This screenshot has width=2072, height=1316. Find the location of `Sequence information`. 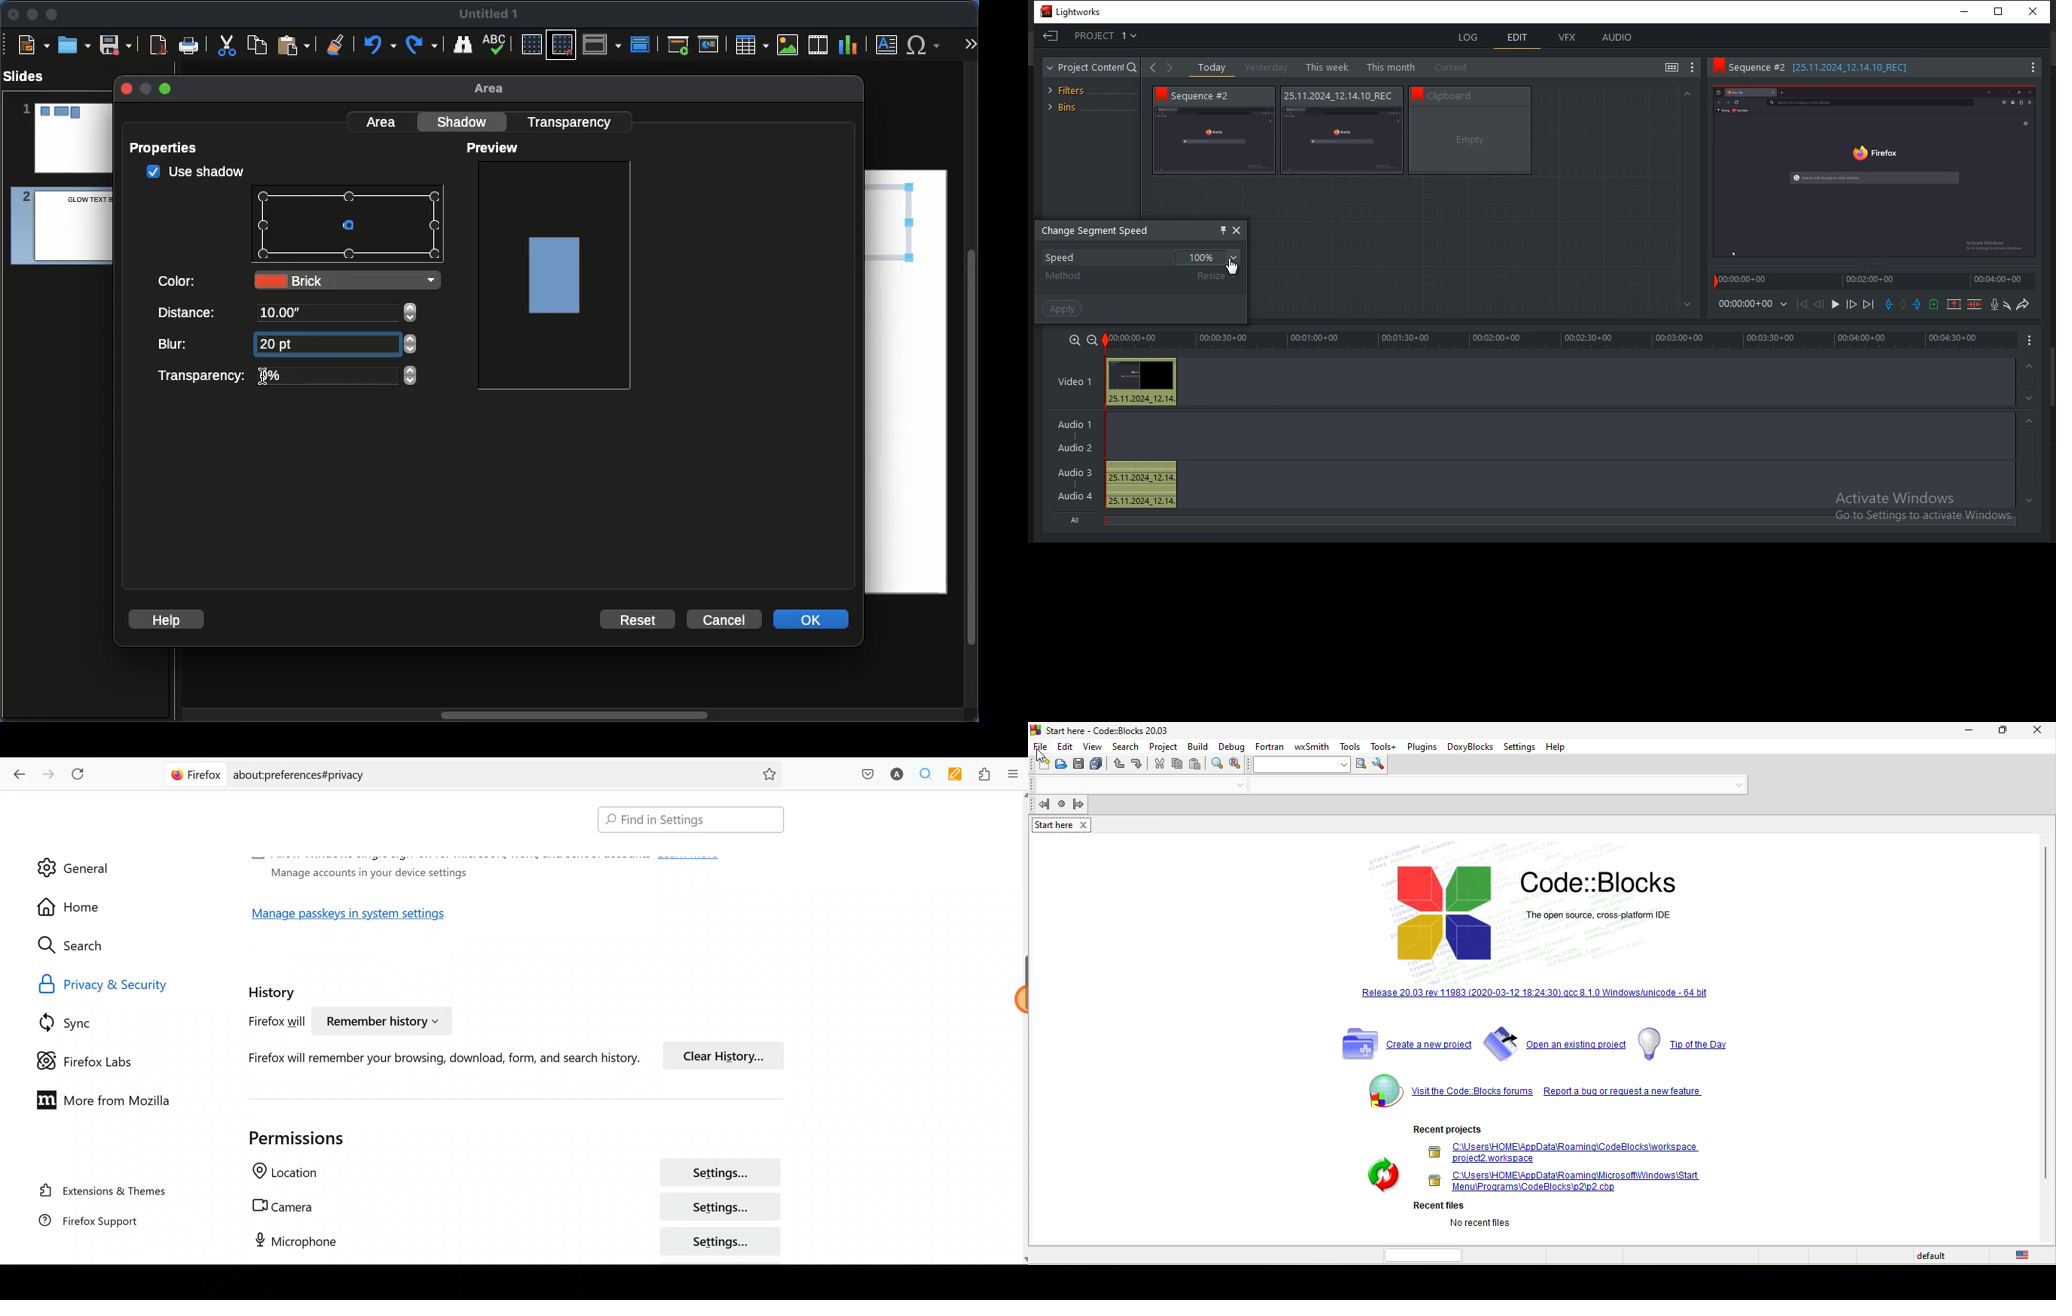

Sequence information is located at coordinates (1837, 68).